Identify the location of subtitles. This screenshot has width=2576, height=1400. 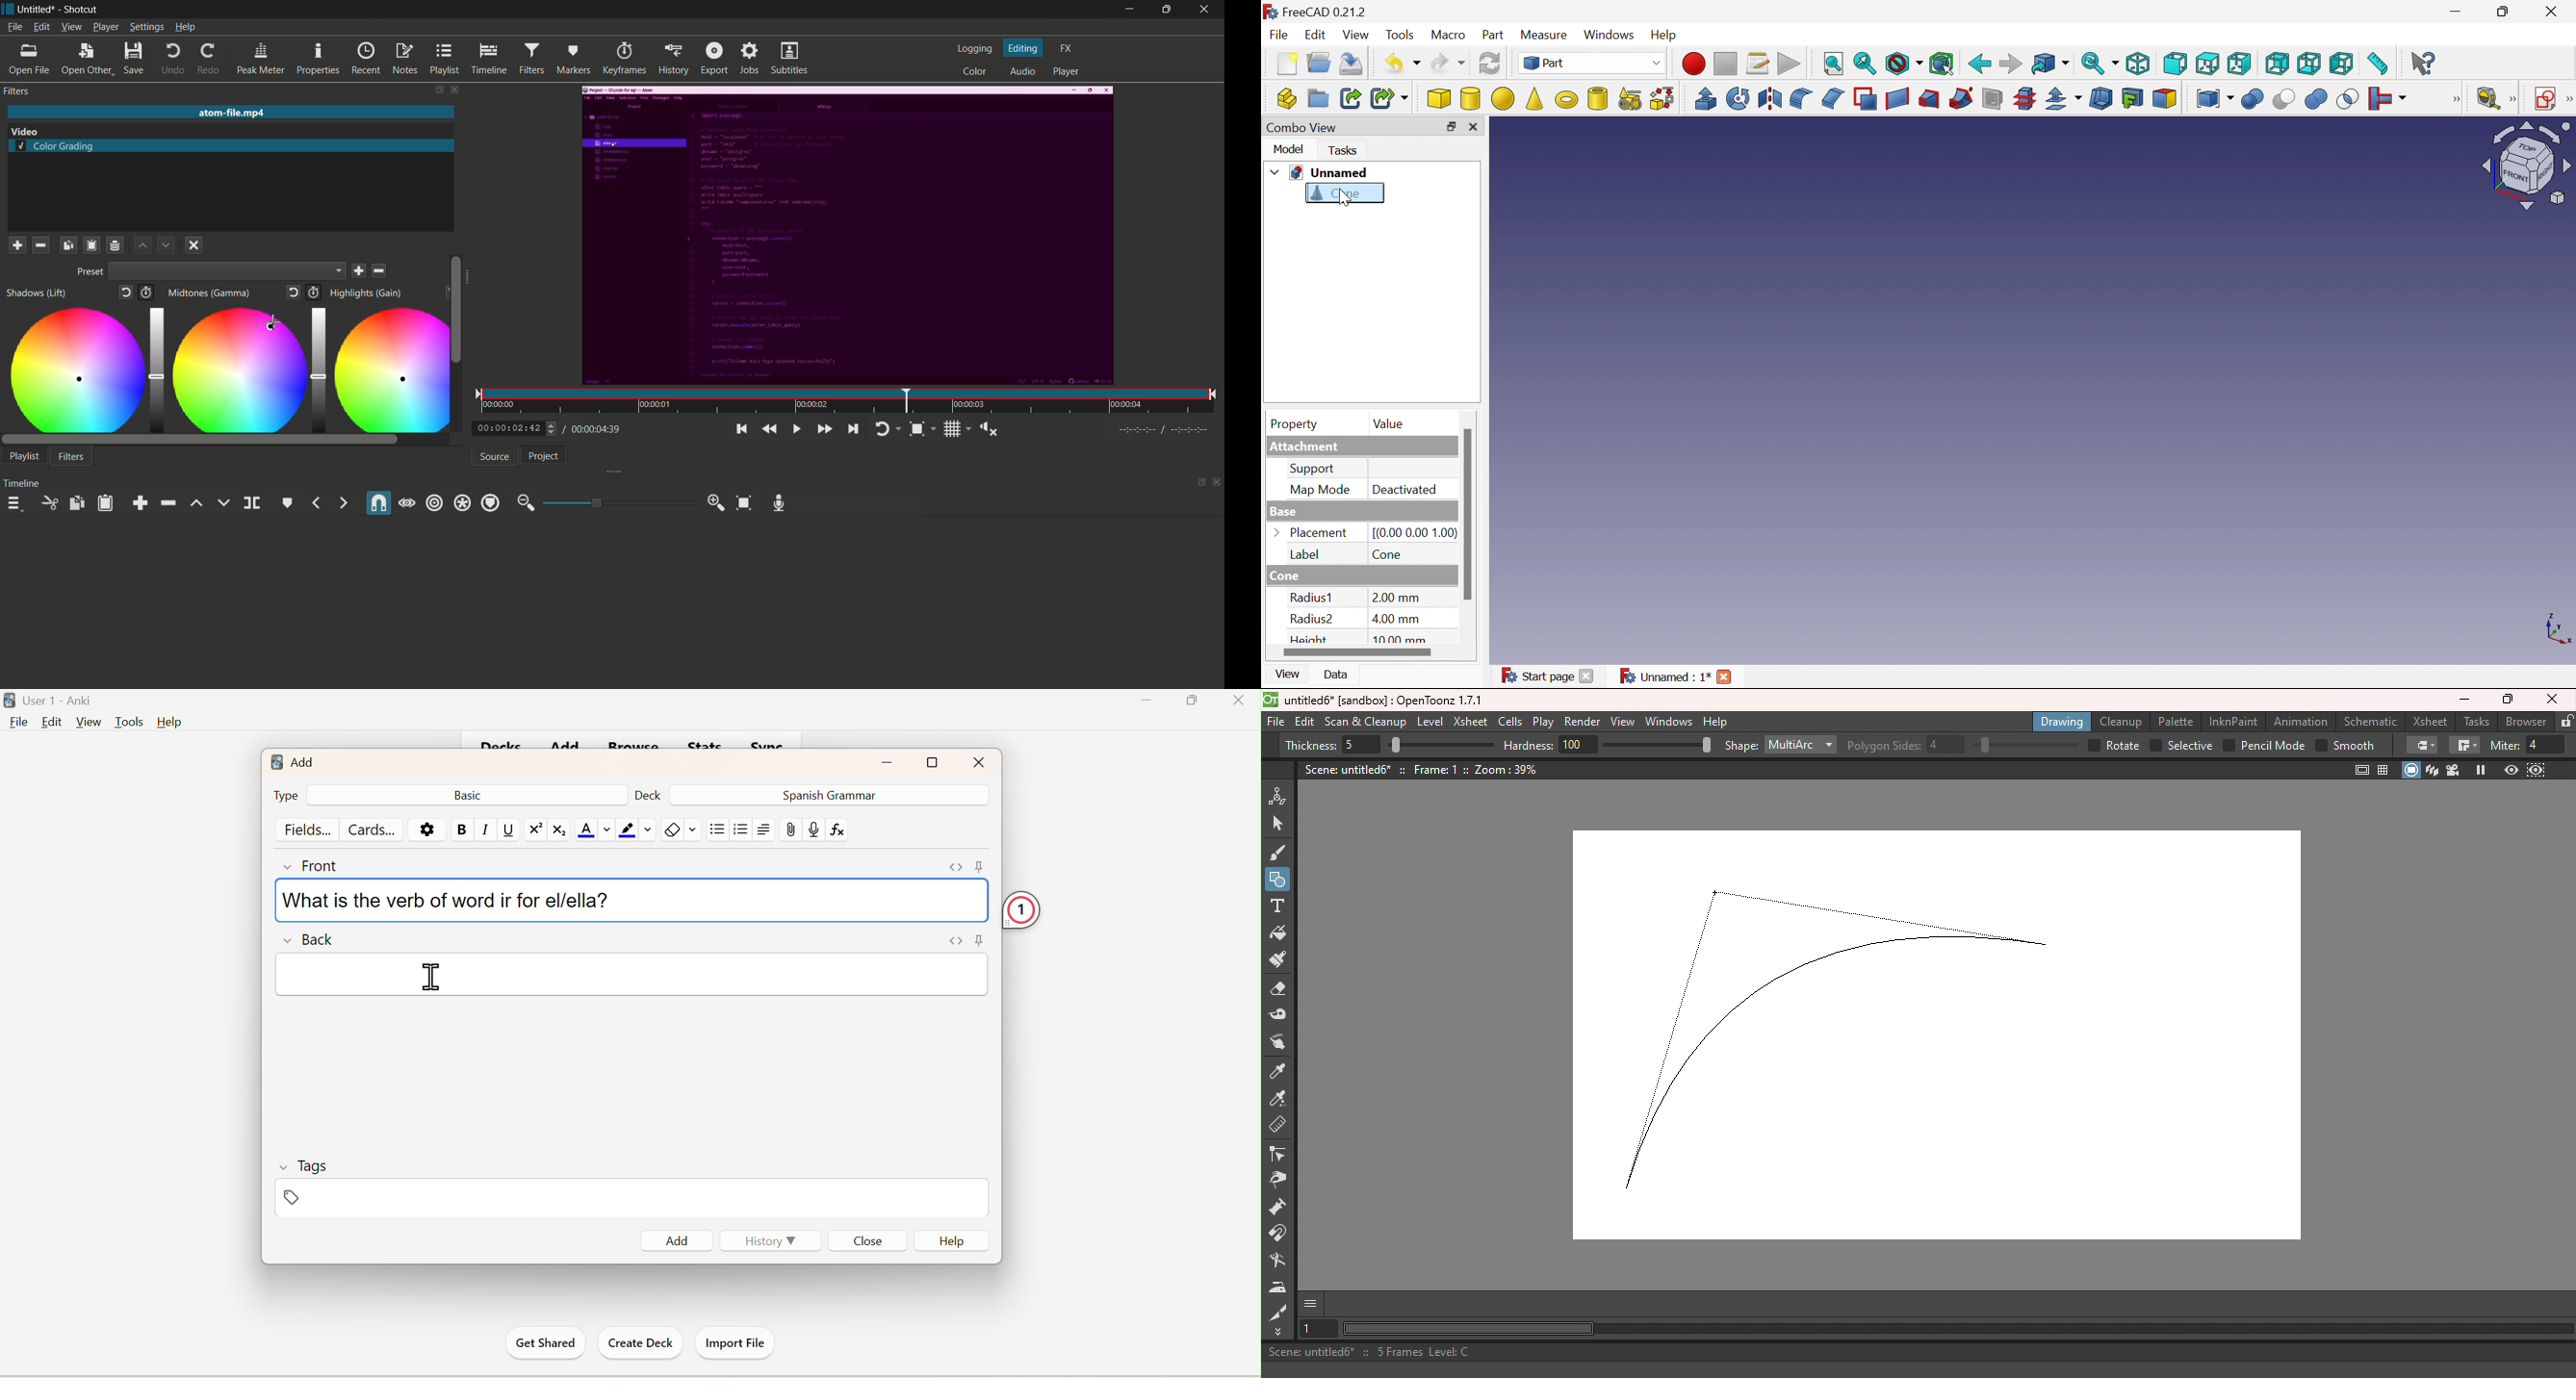
(789, 58).